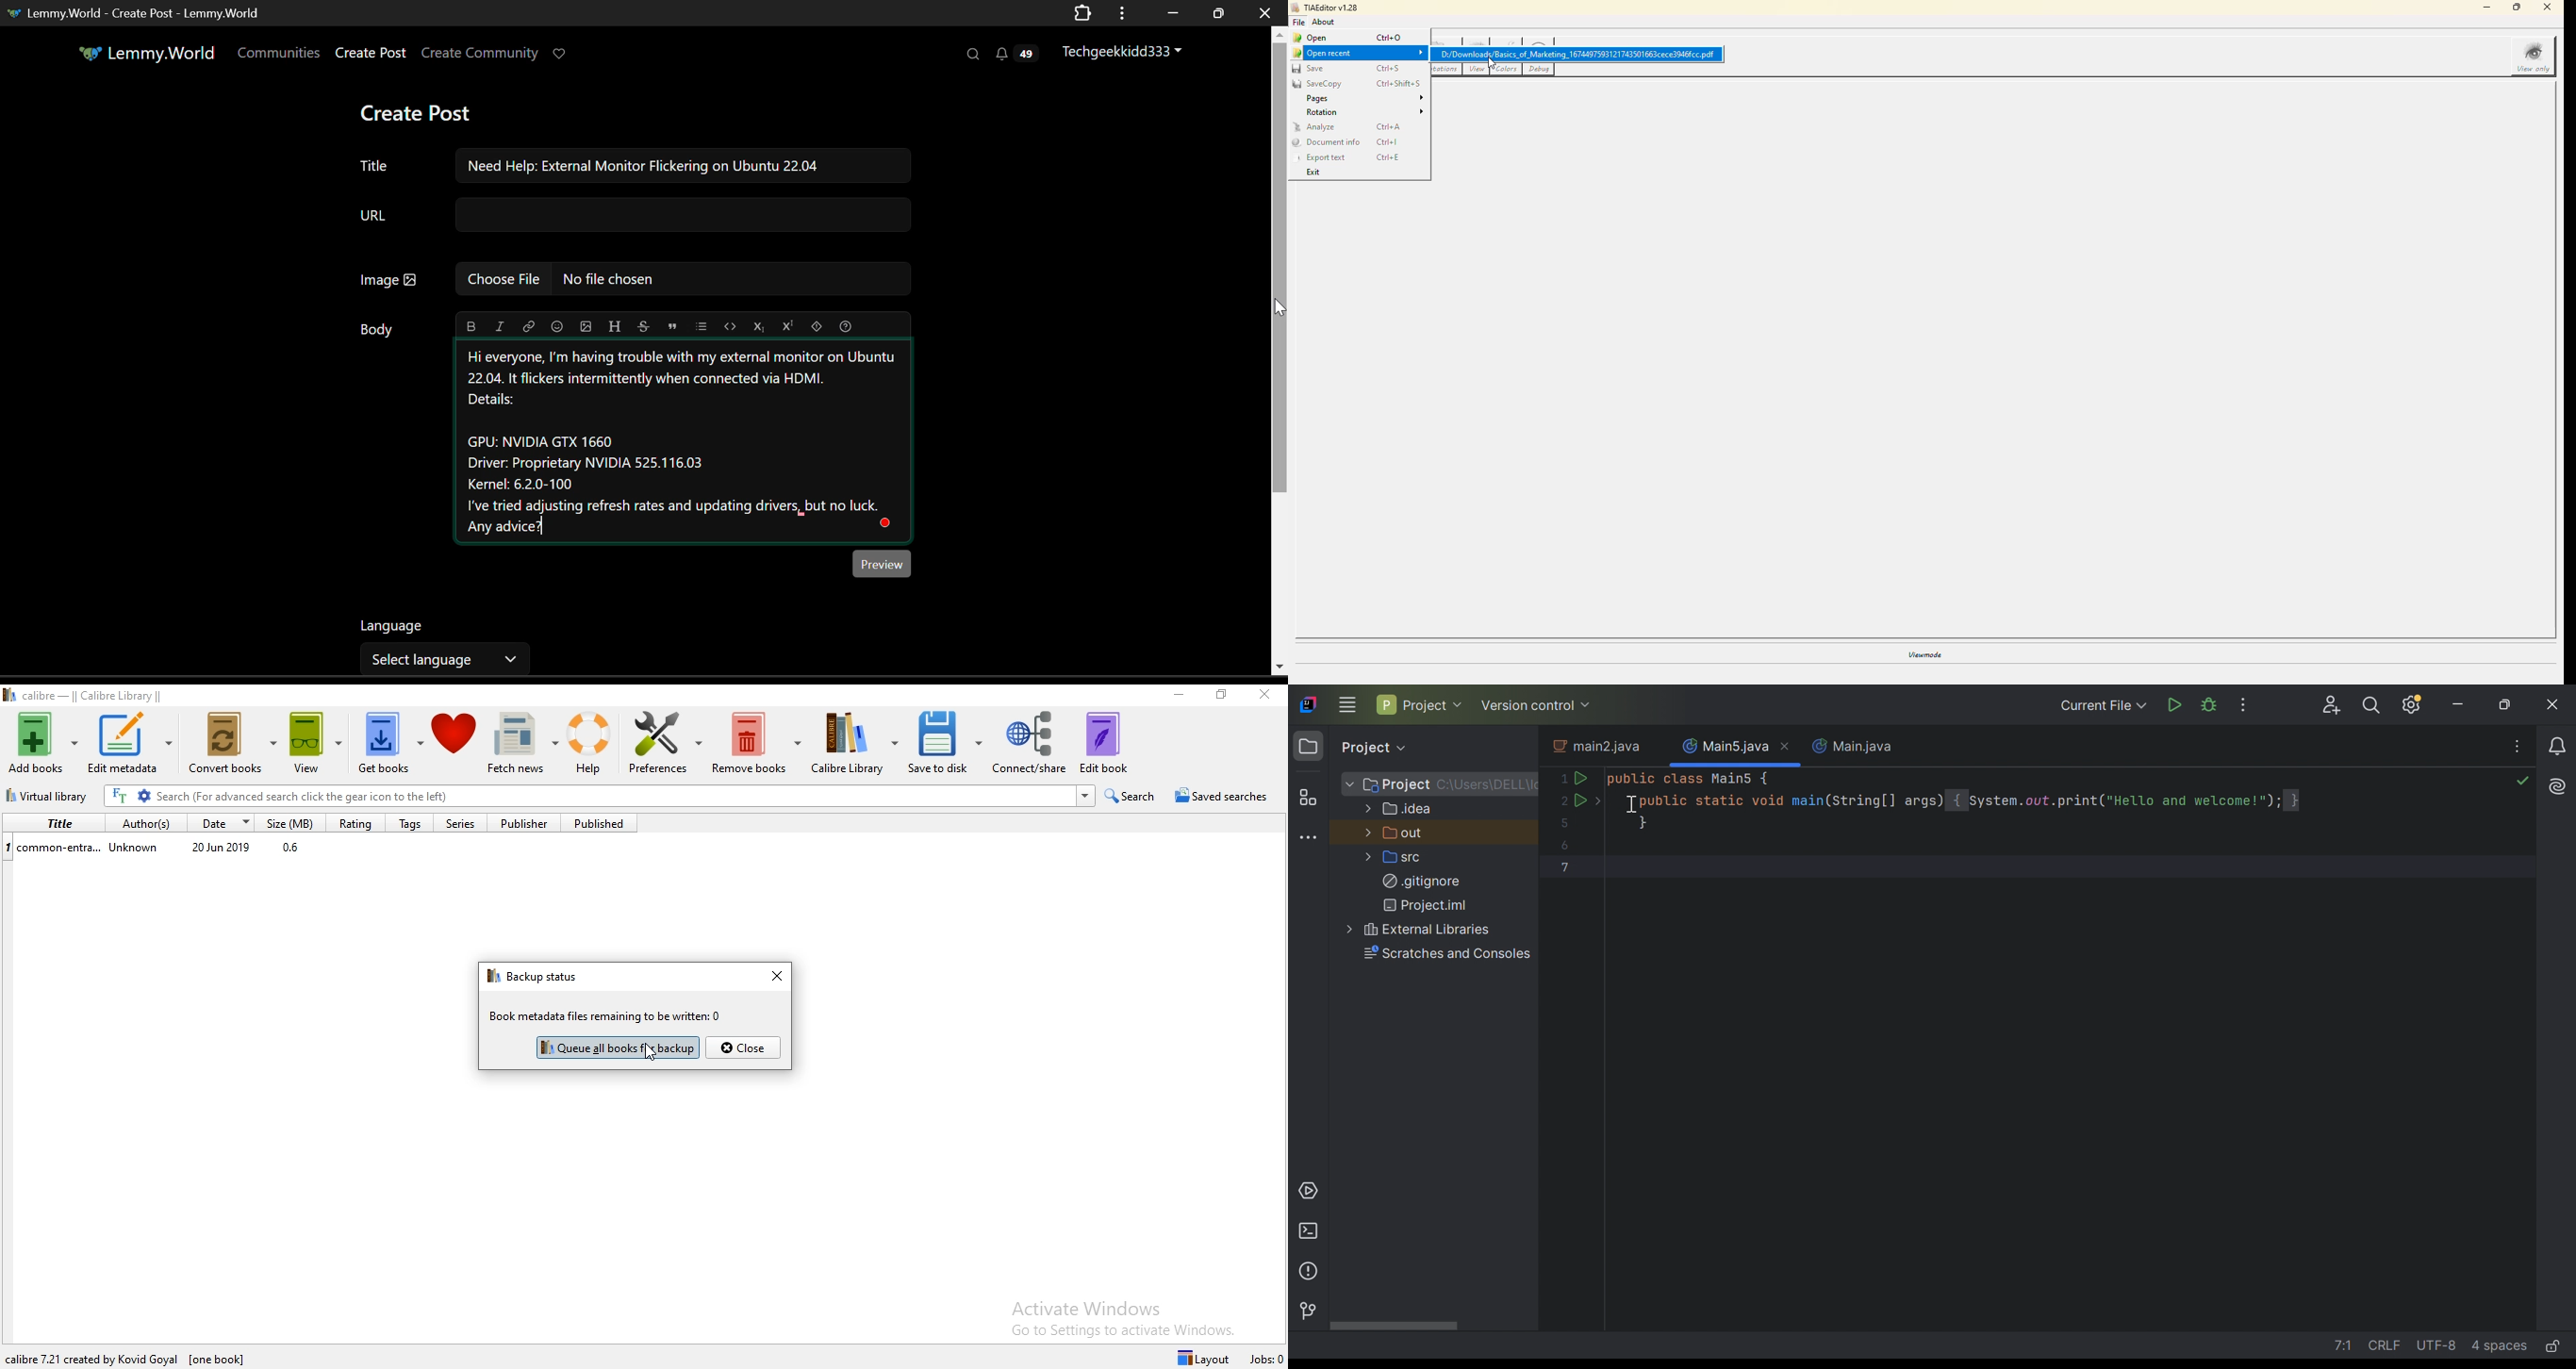  Describe the element at coordinates (1347, 783) in the screenshot. I see `More` at that location.